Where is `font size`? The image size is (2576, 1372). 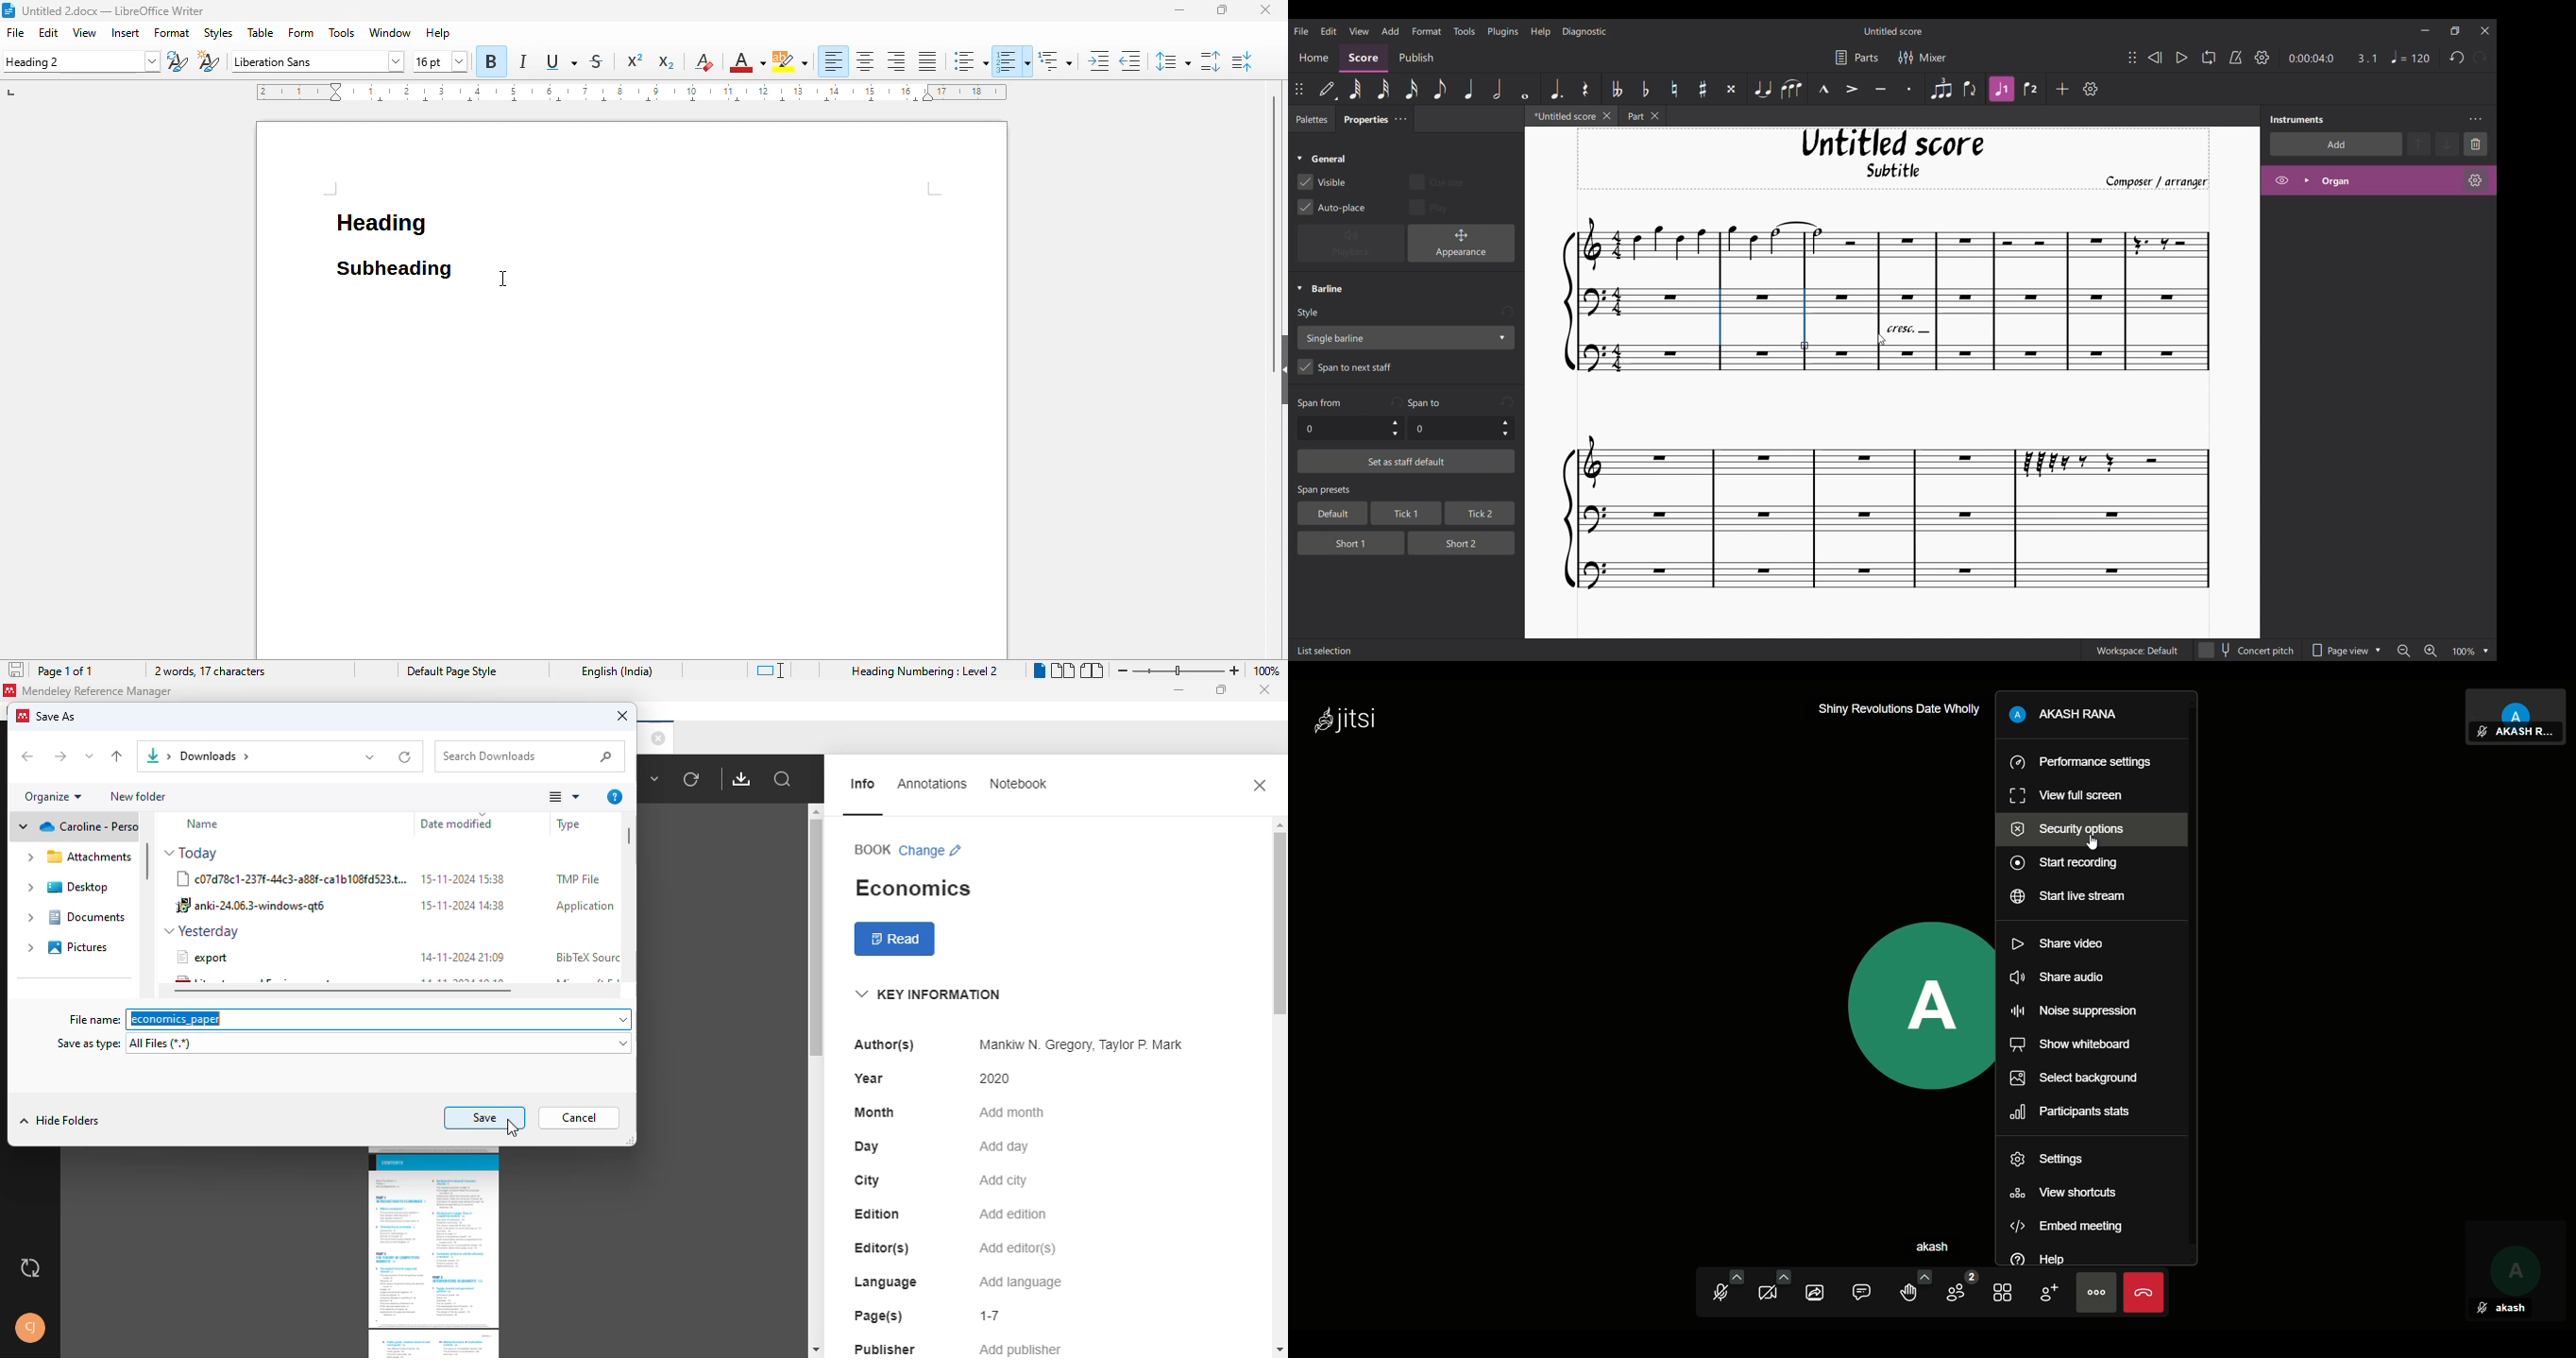 font size is located at coordinates (440, 61).